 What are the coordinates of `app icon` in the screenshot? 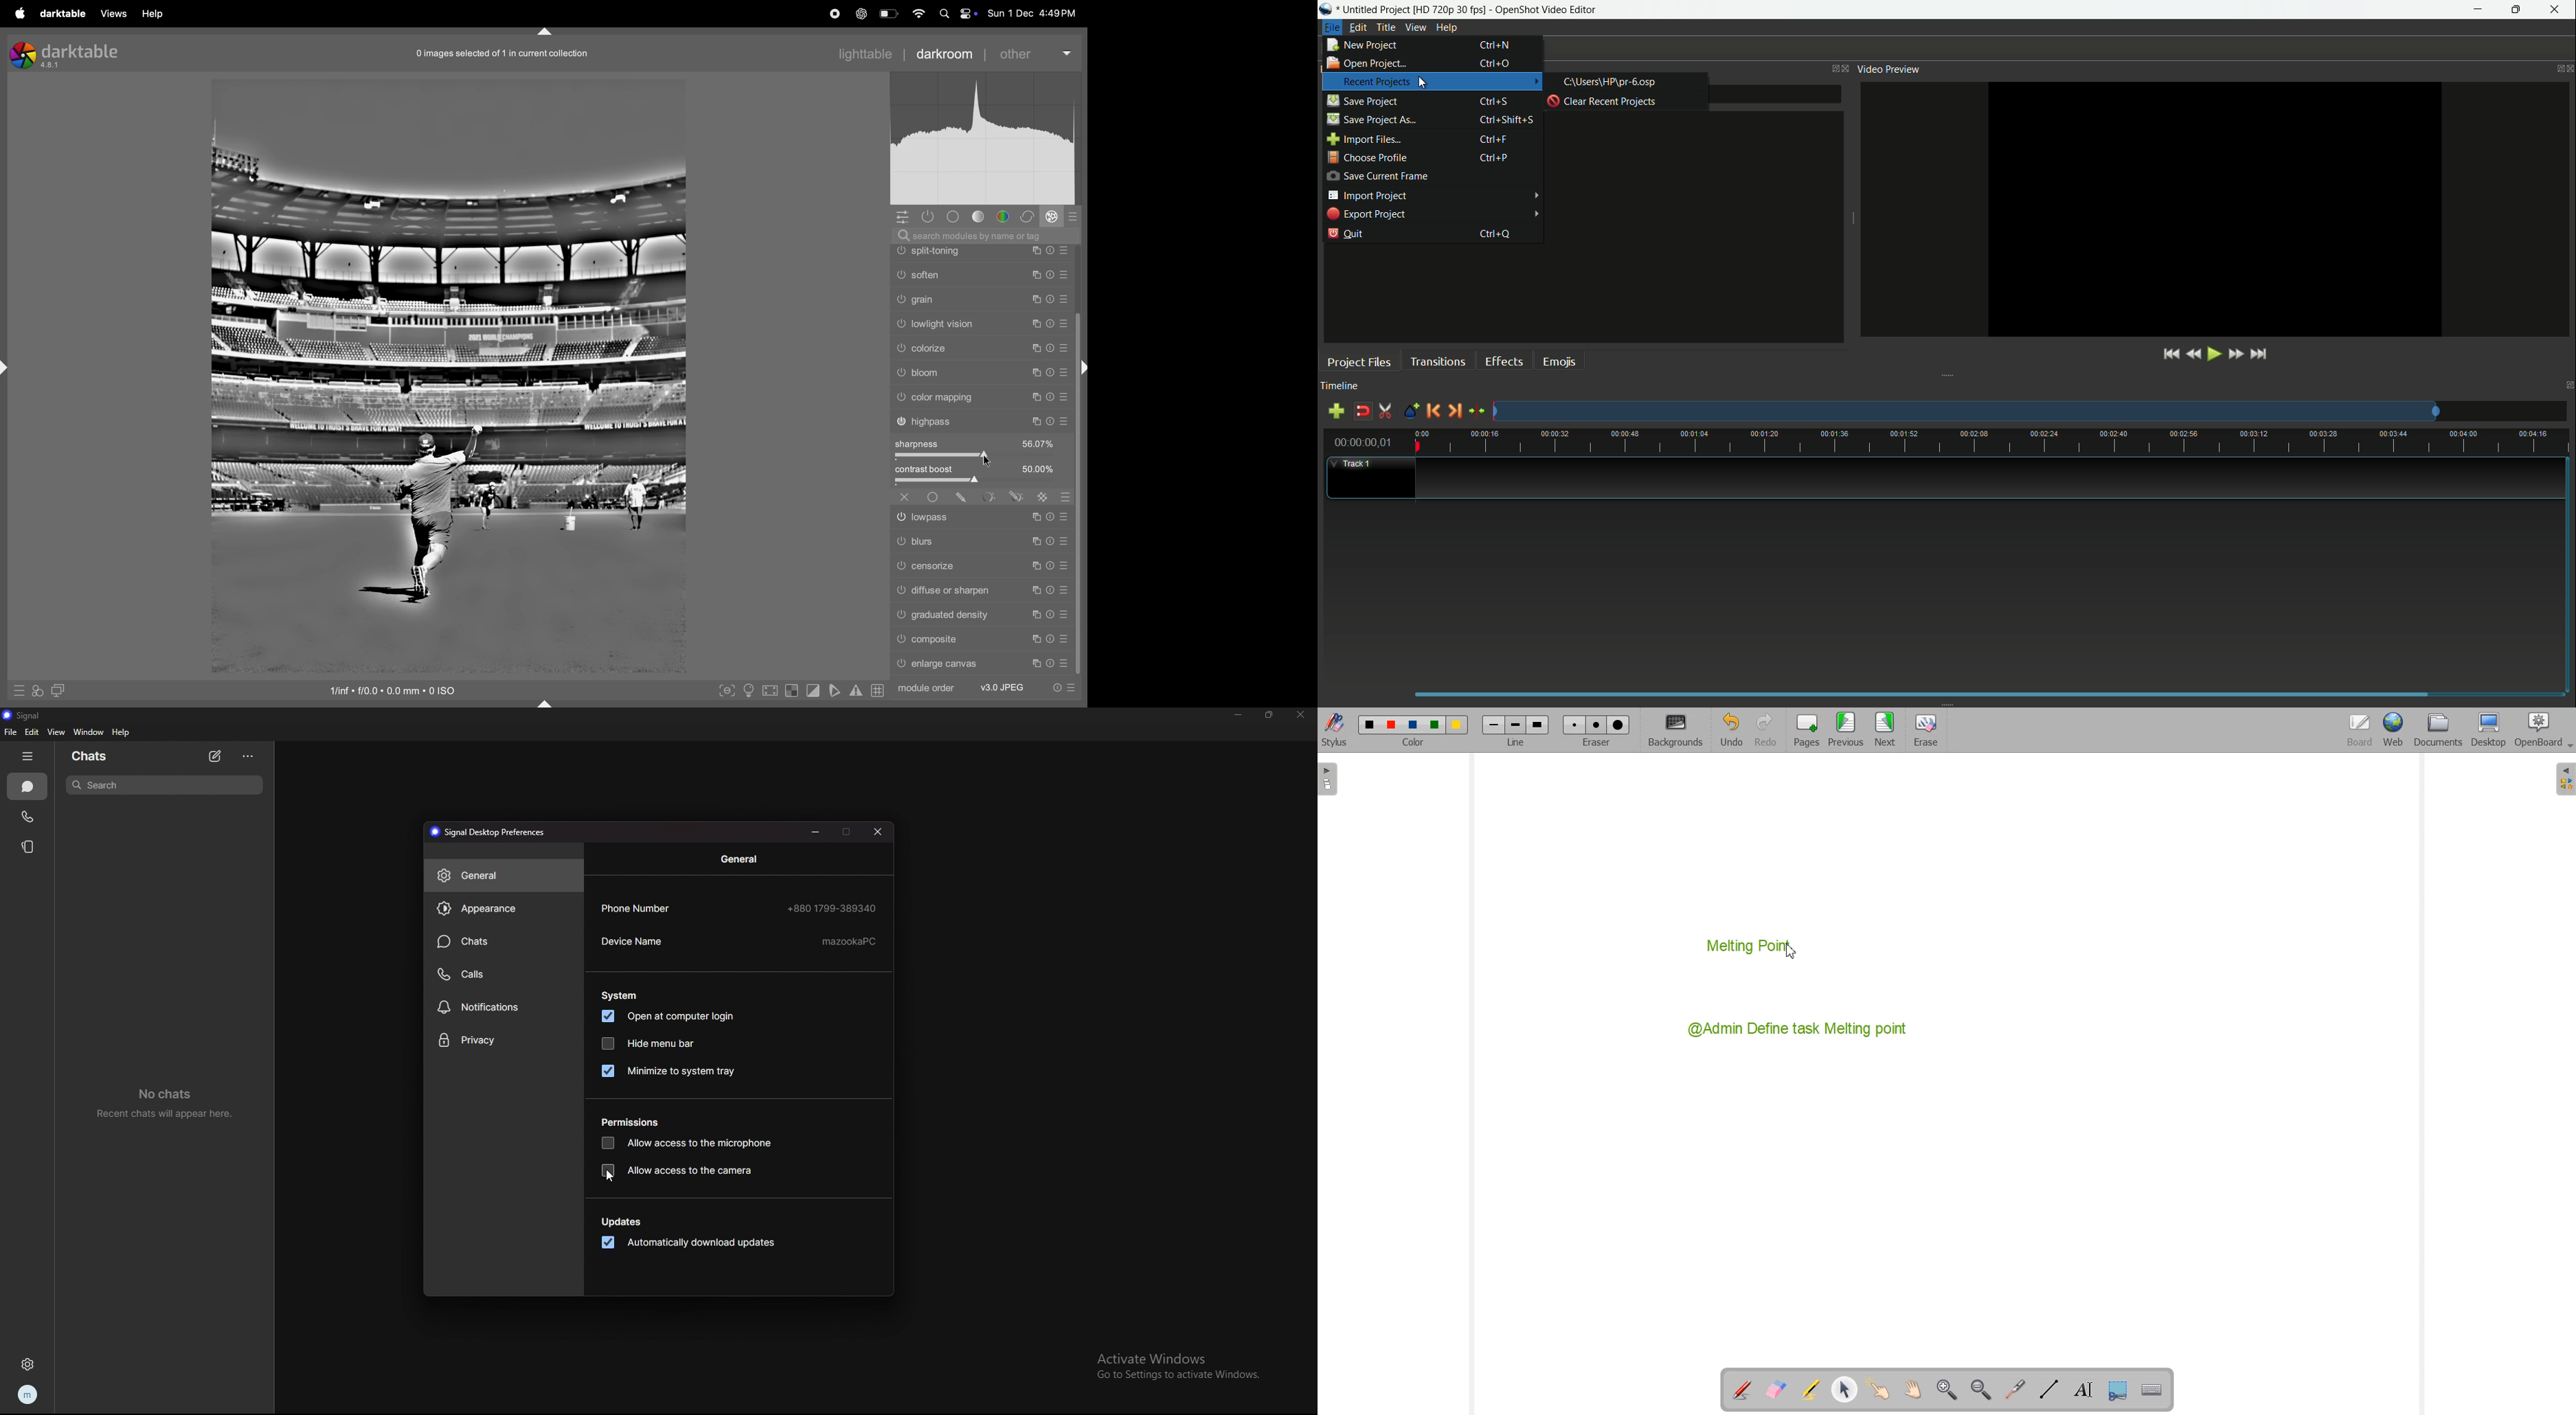 It's located at (1327, 9).